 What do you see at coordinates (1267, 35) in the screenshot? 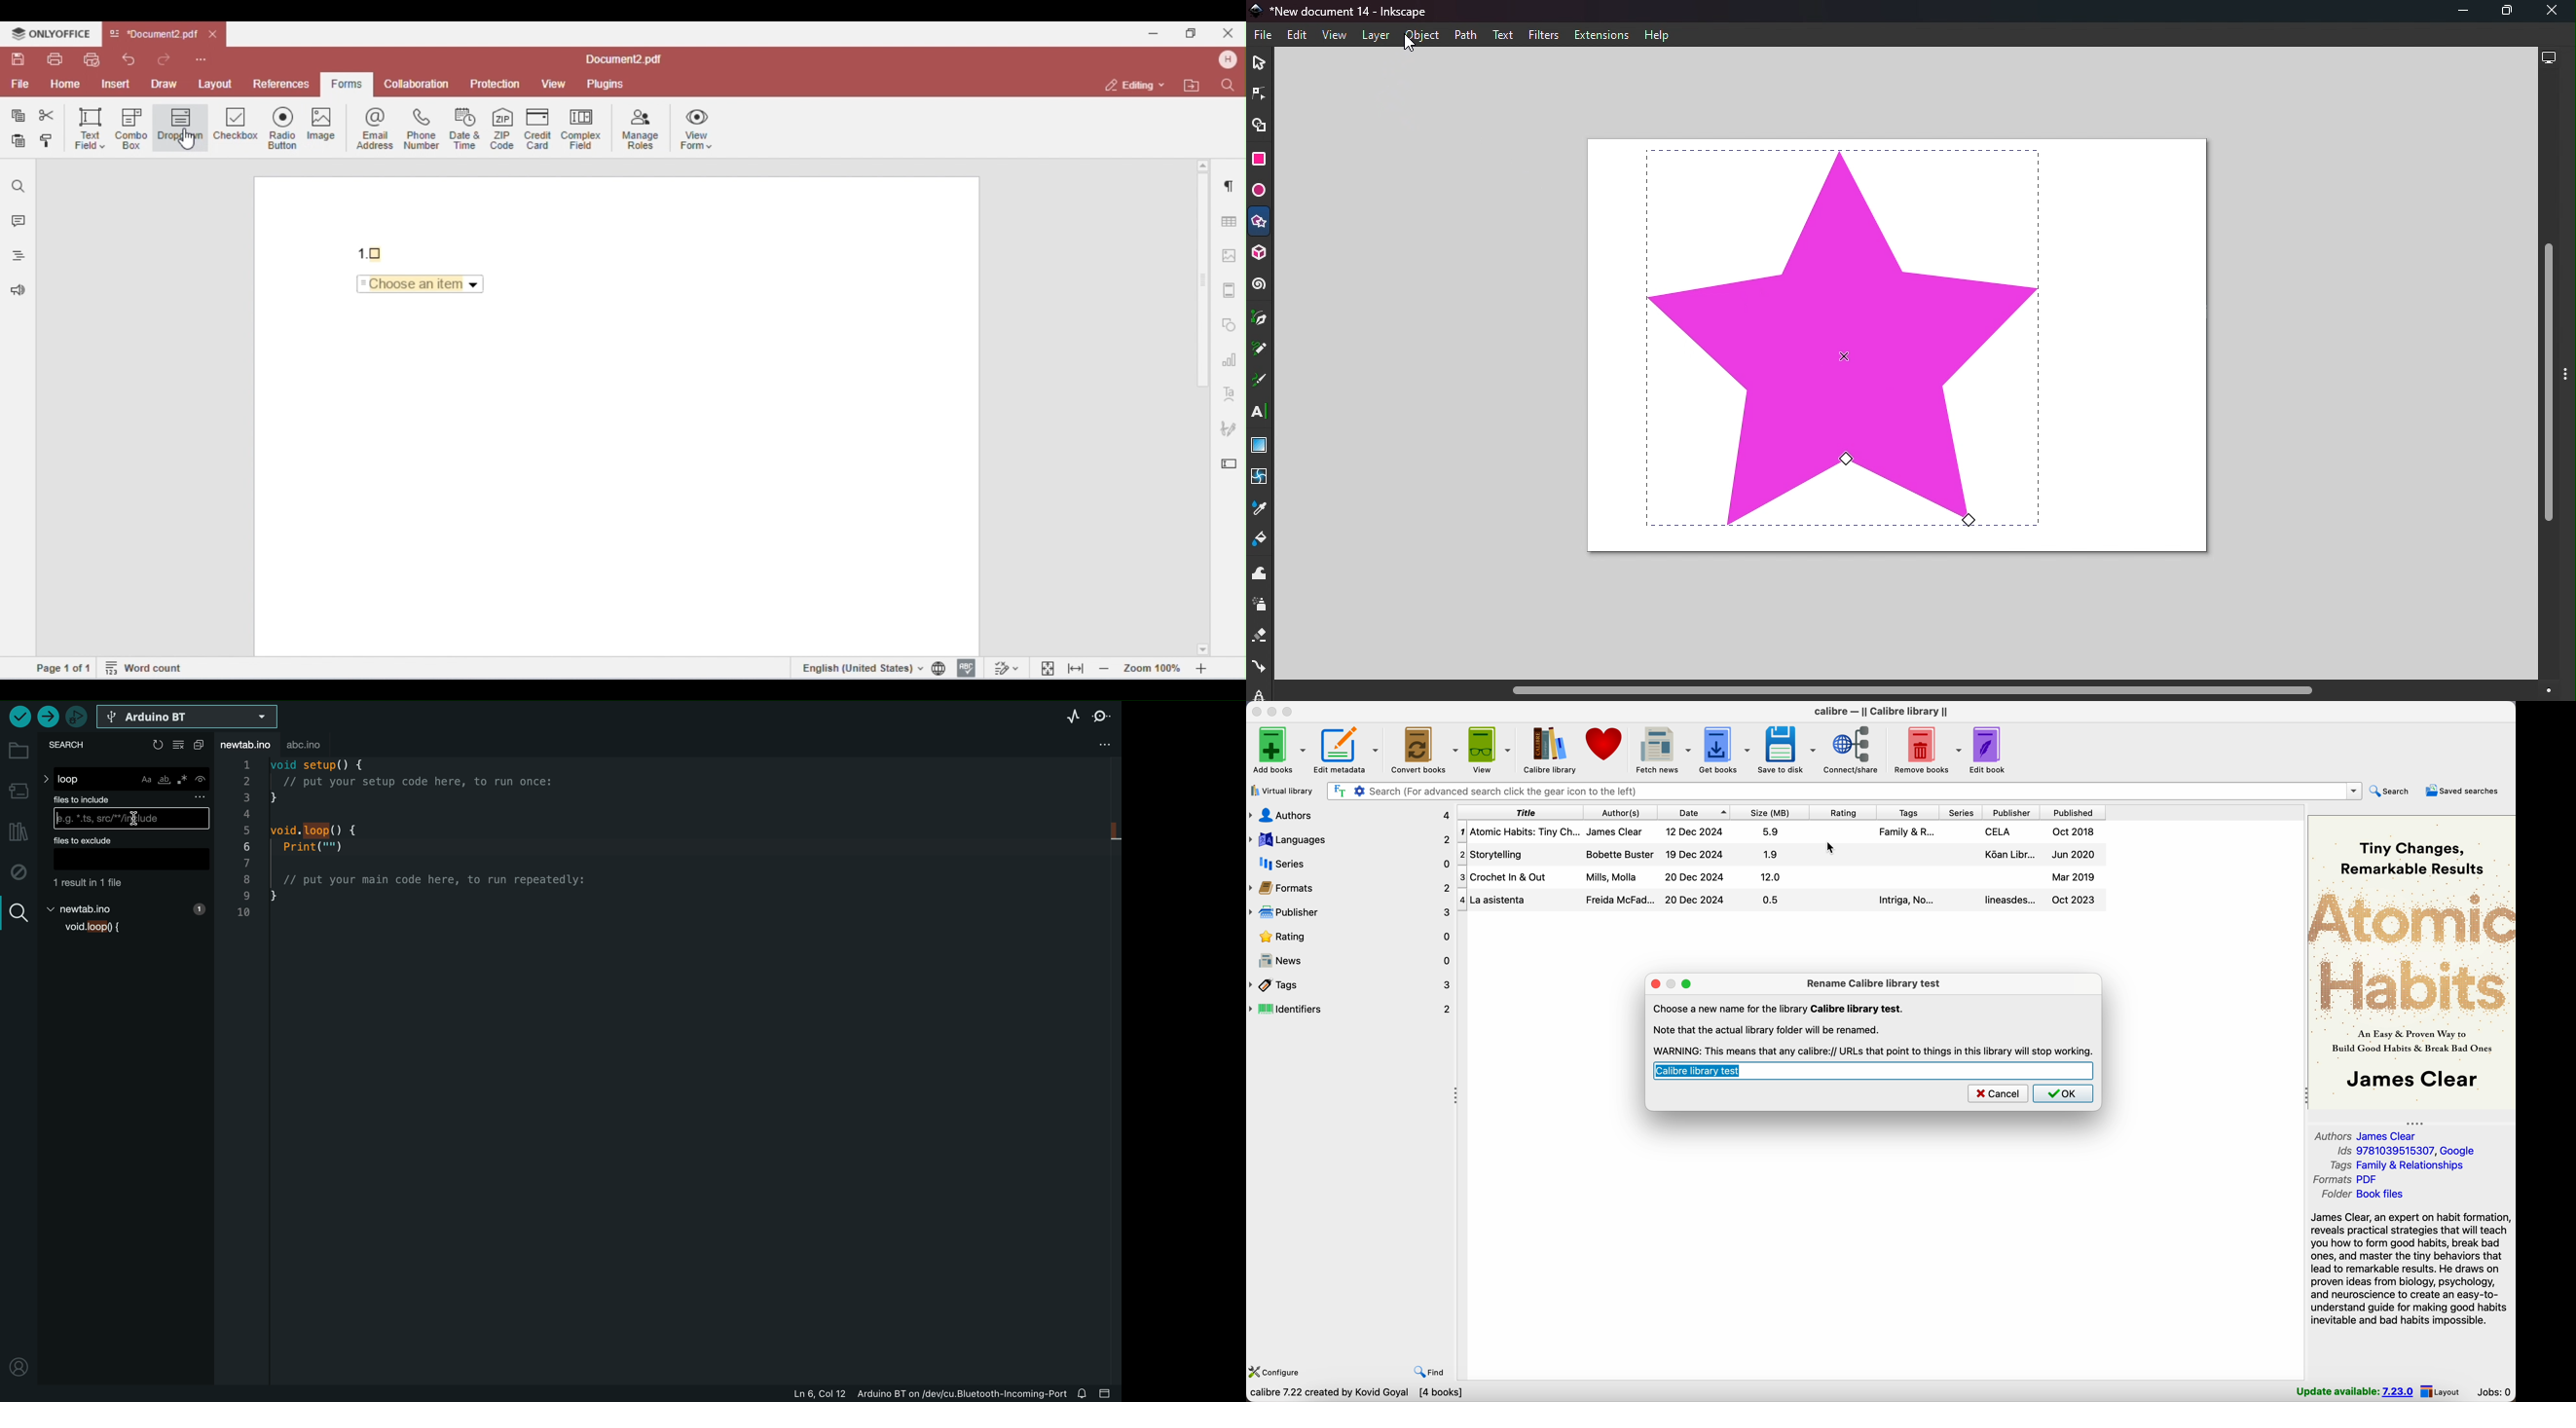
I see `File` at bounding box center [1267, 35].